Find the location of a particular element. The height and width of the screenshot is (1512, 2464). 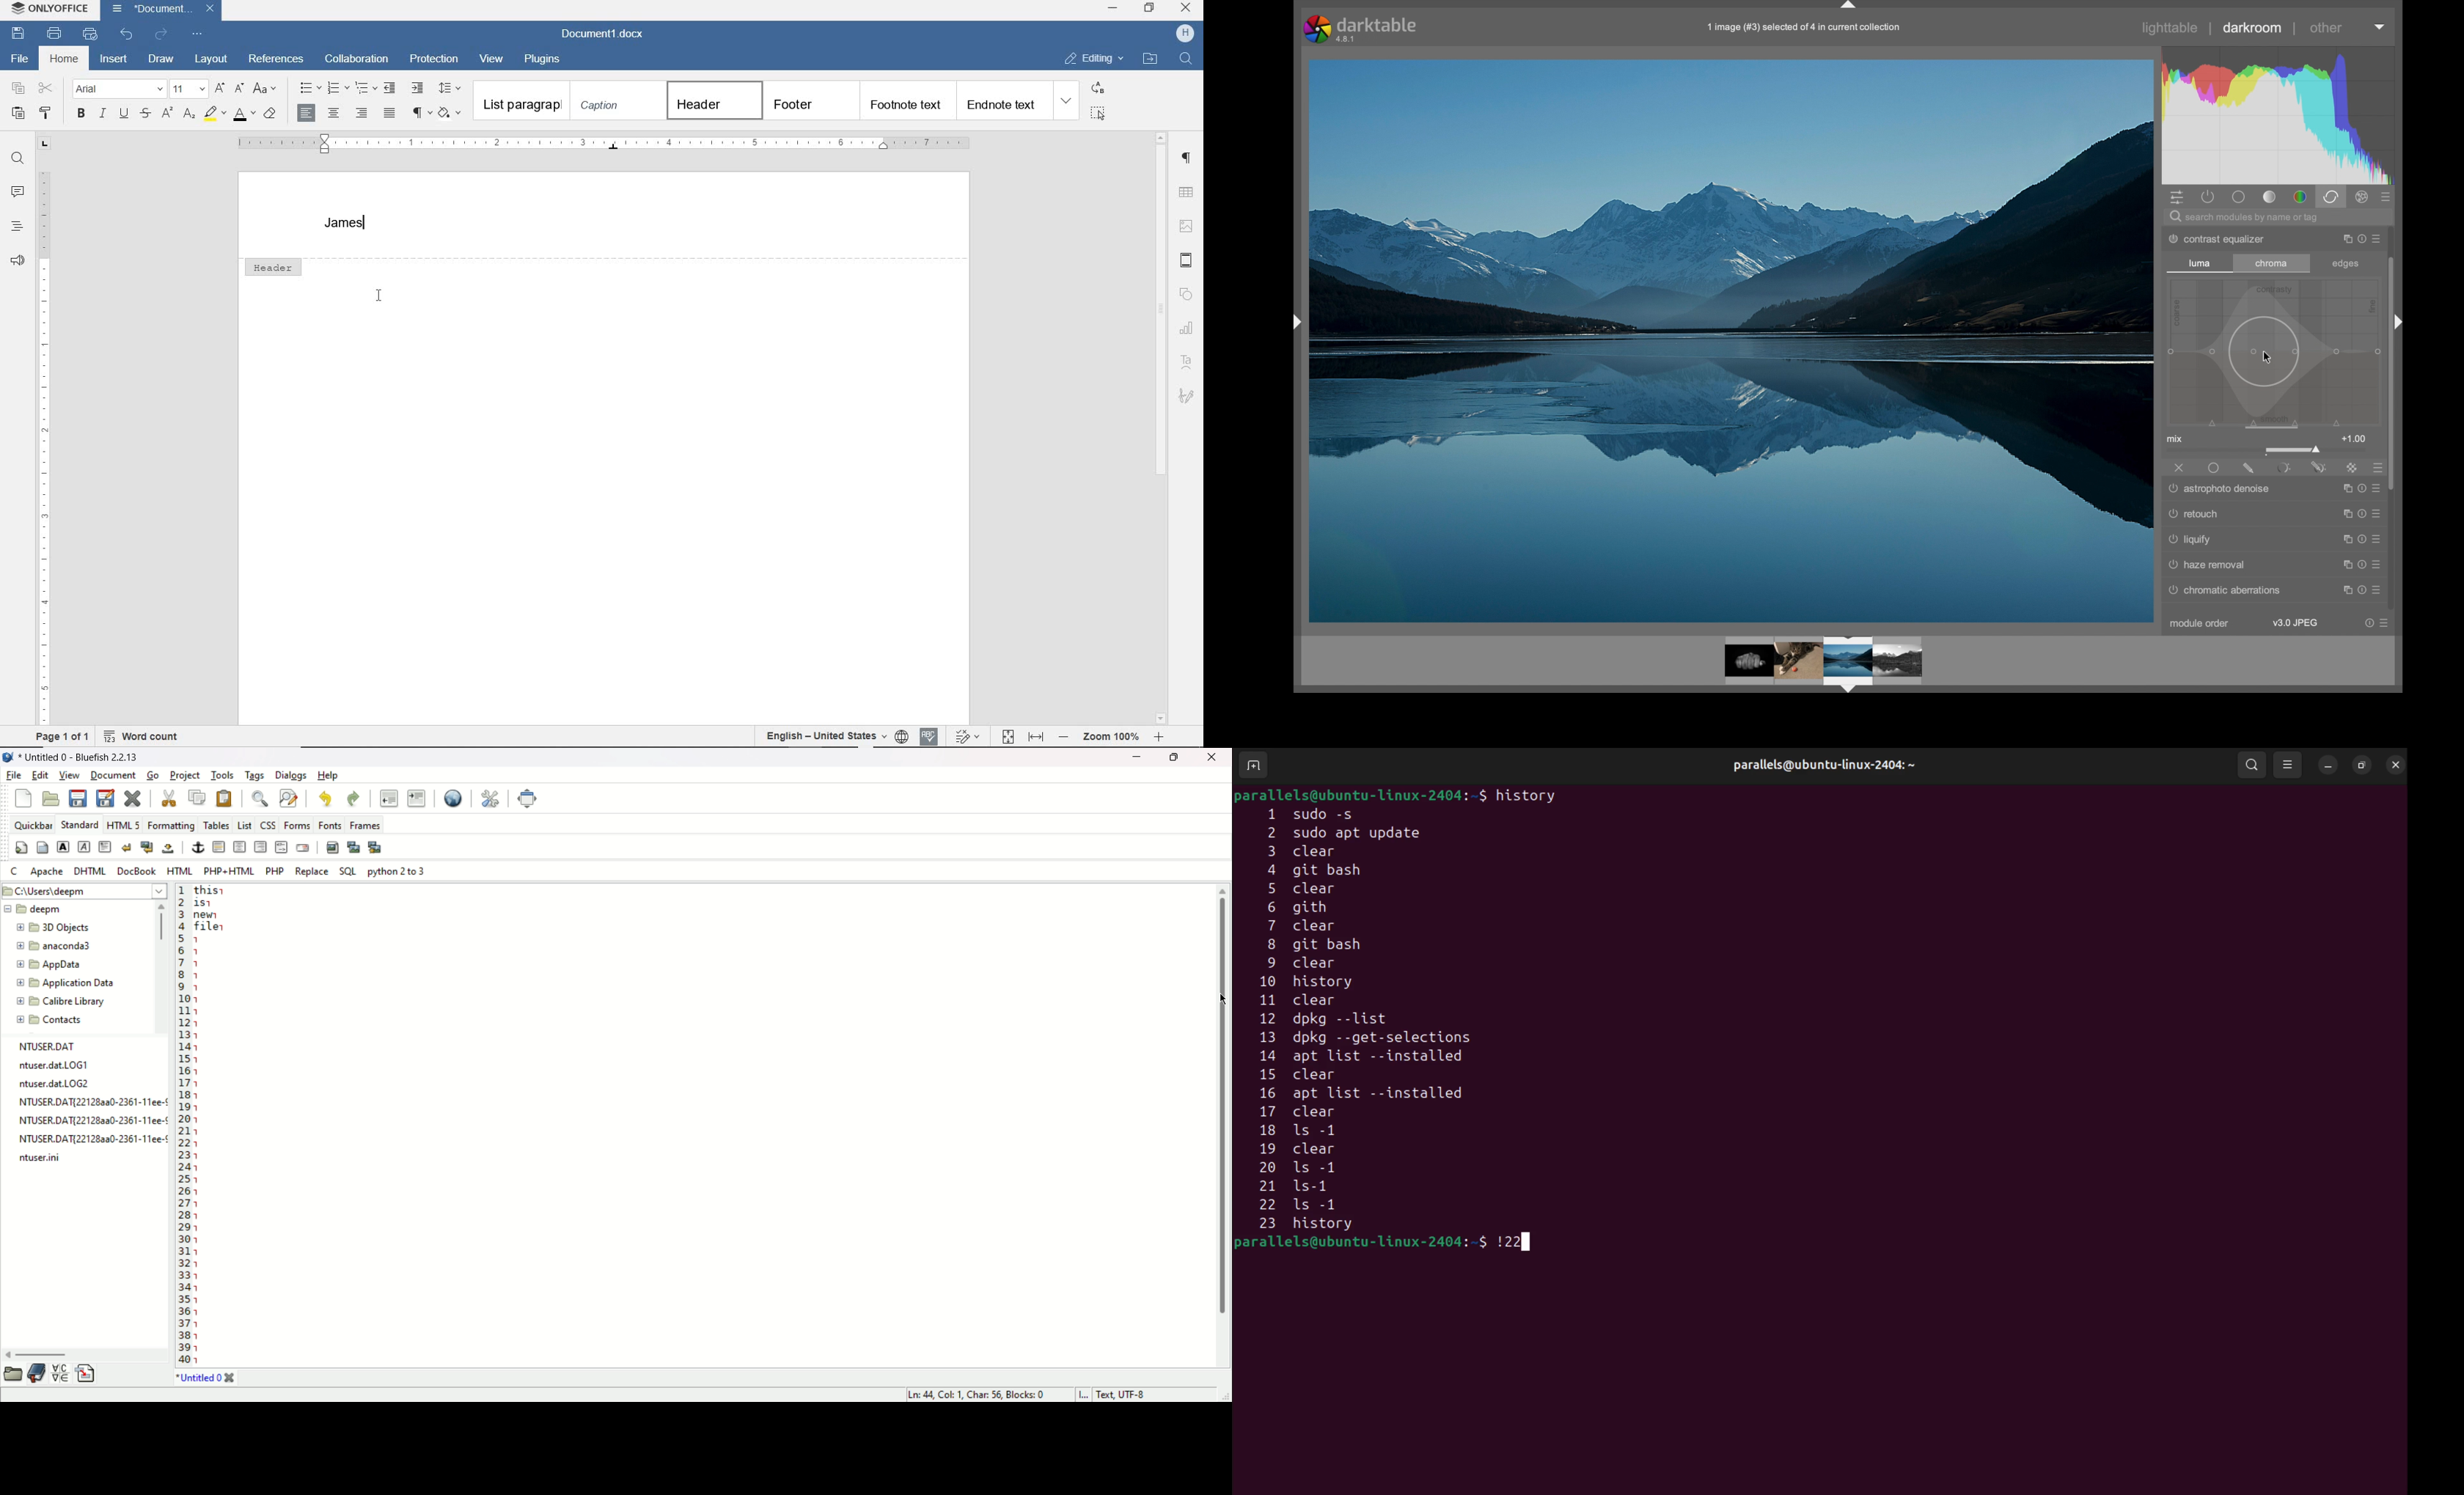

histogram is located at coordinates (2280, 114).